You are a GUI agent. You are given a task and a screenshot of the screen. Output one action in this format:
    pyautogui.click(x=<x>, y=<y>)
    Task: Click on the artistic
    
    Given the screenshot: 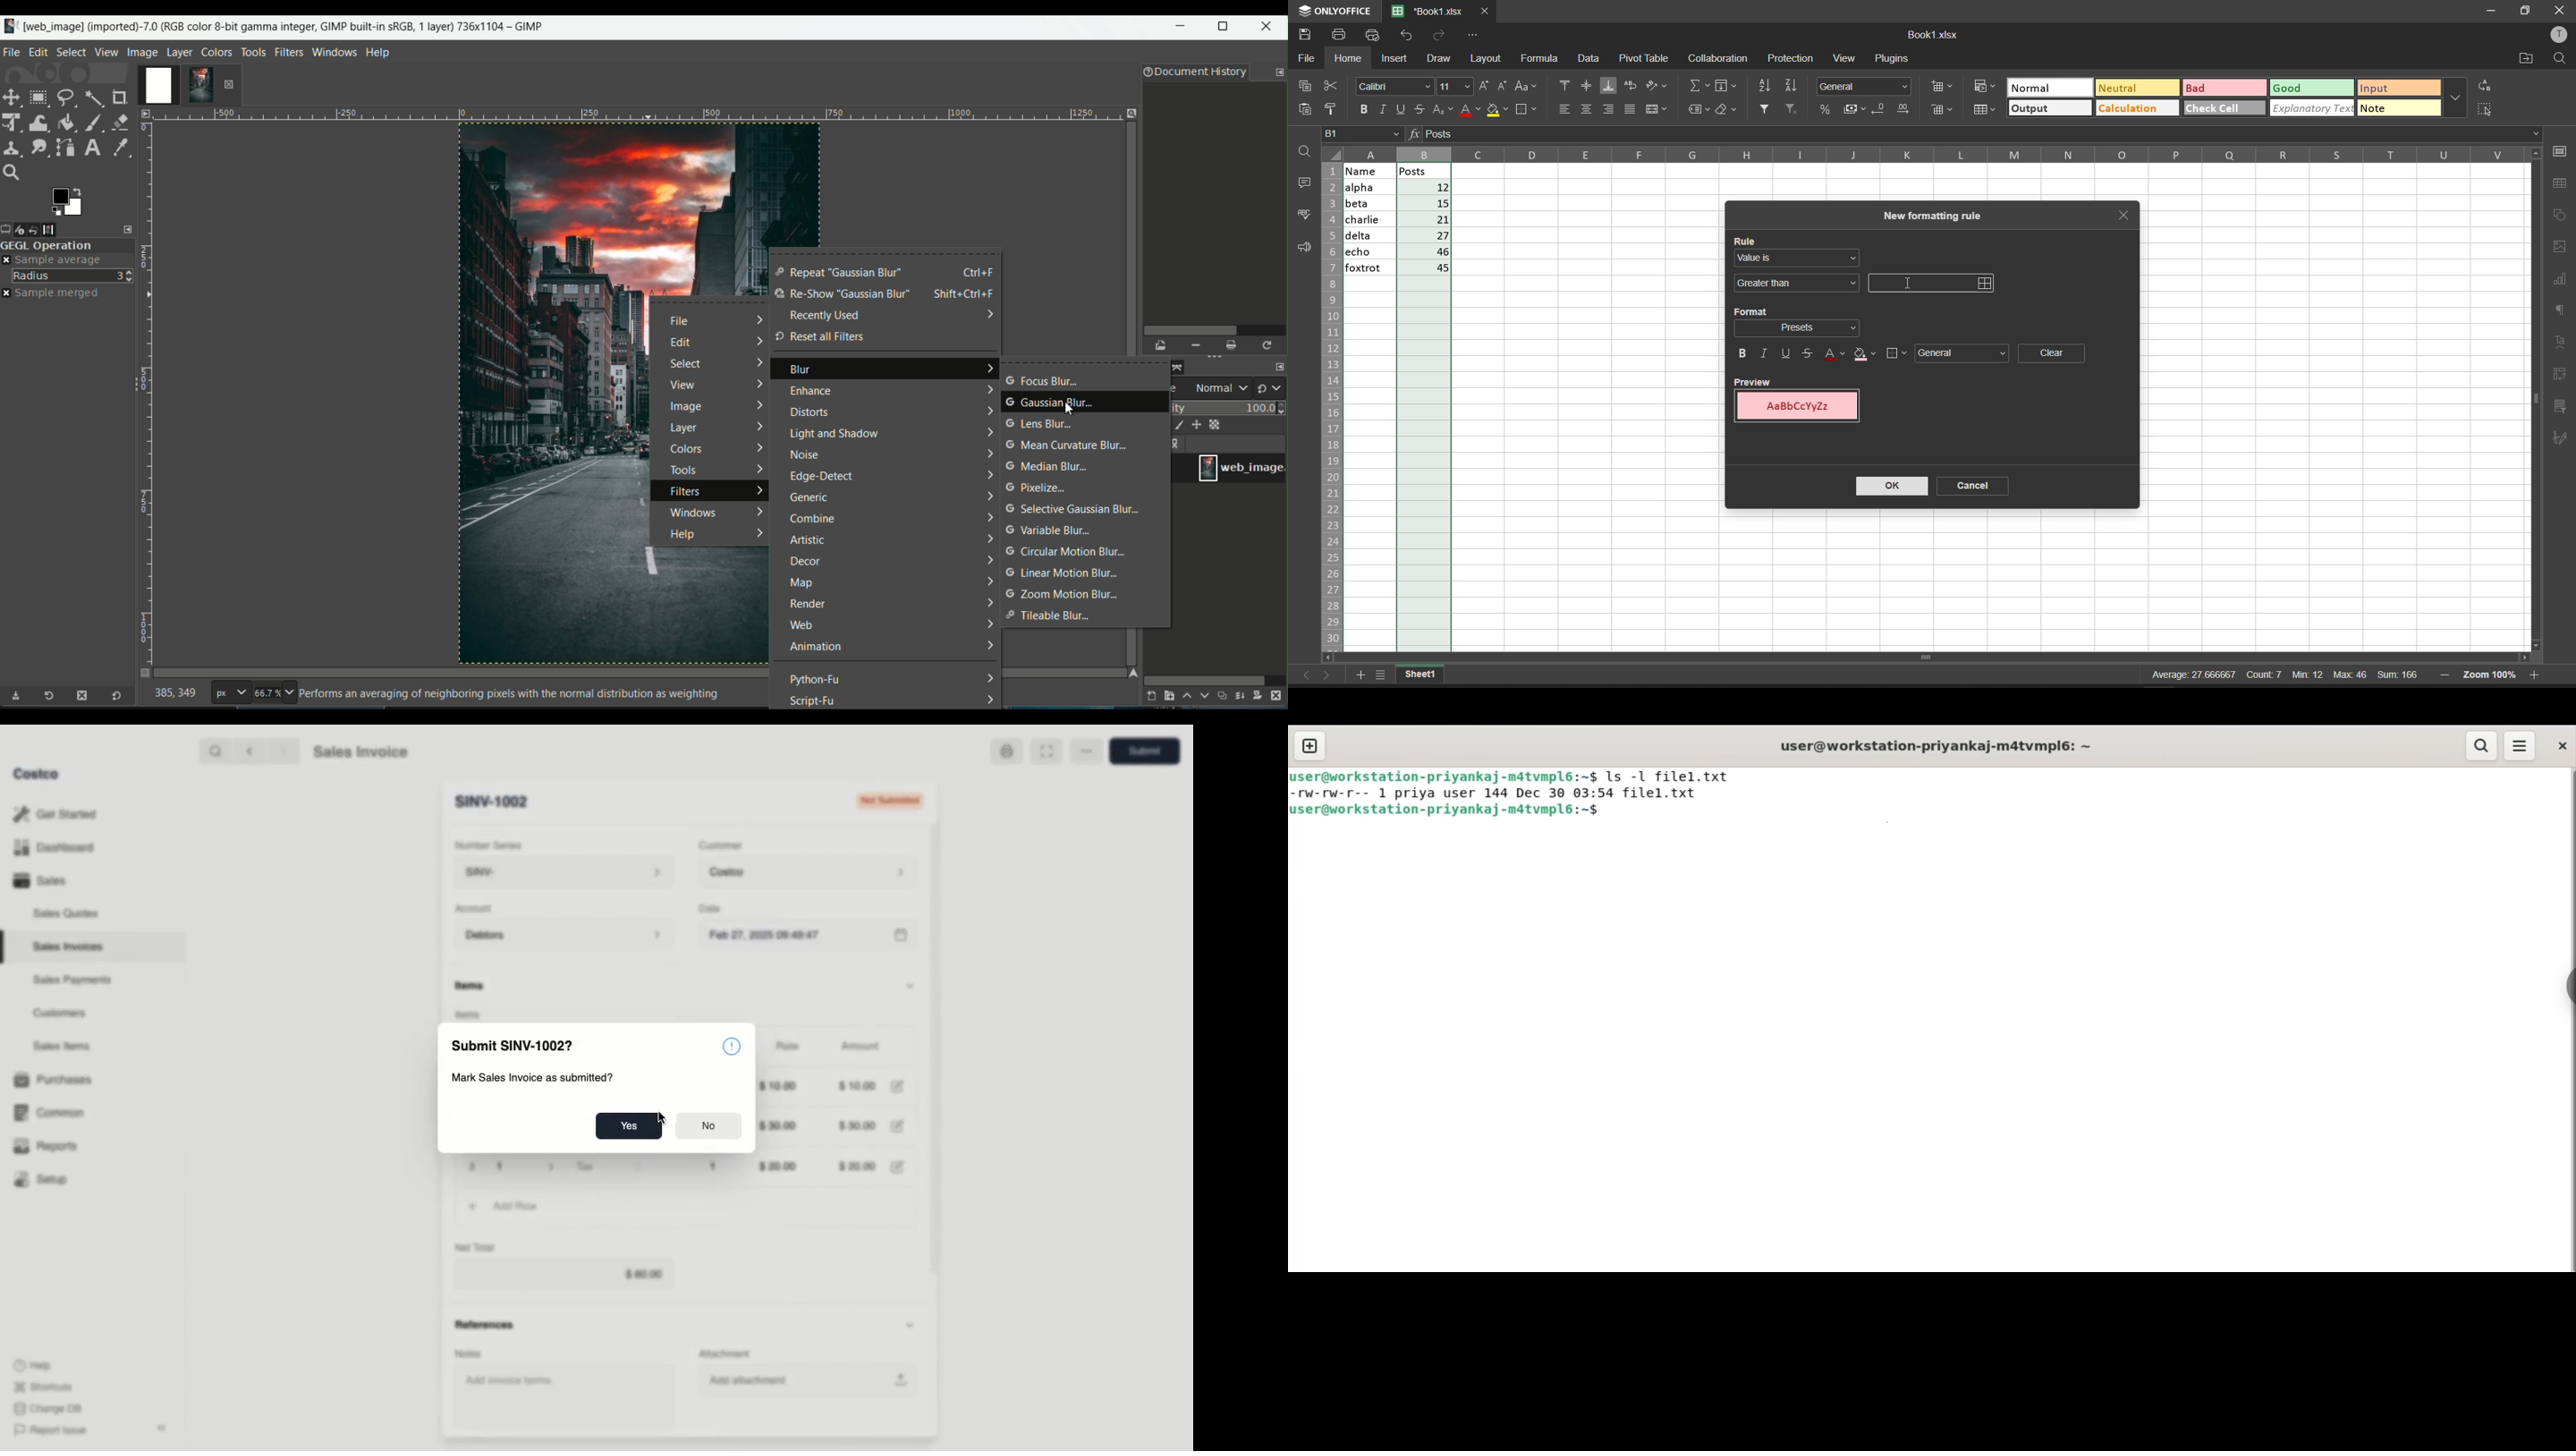 What is the action you would take?
    pyautogui.click(x=806, y=541)
    